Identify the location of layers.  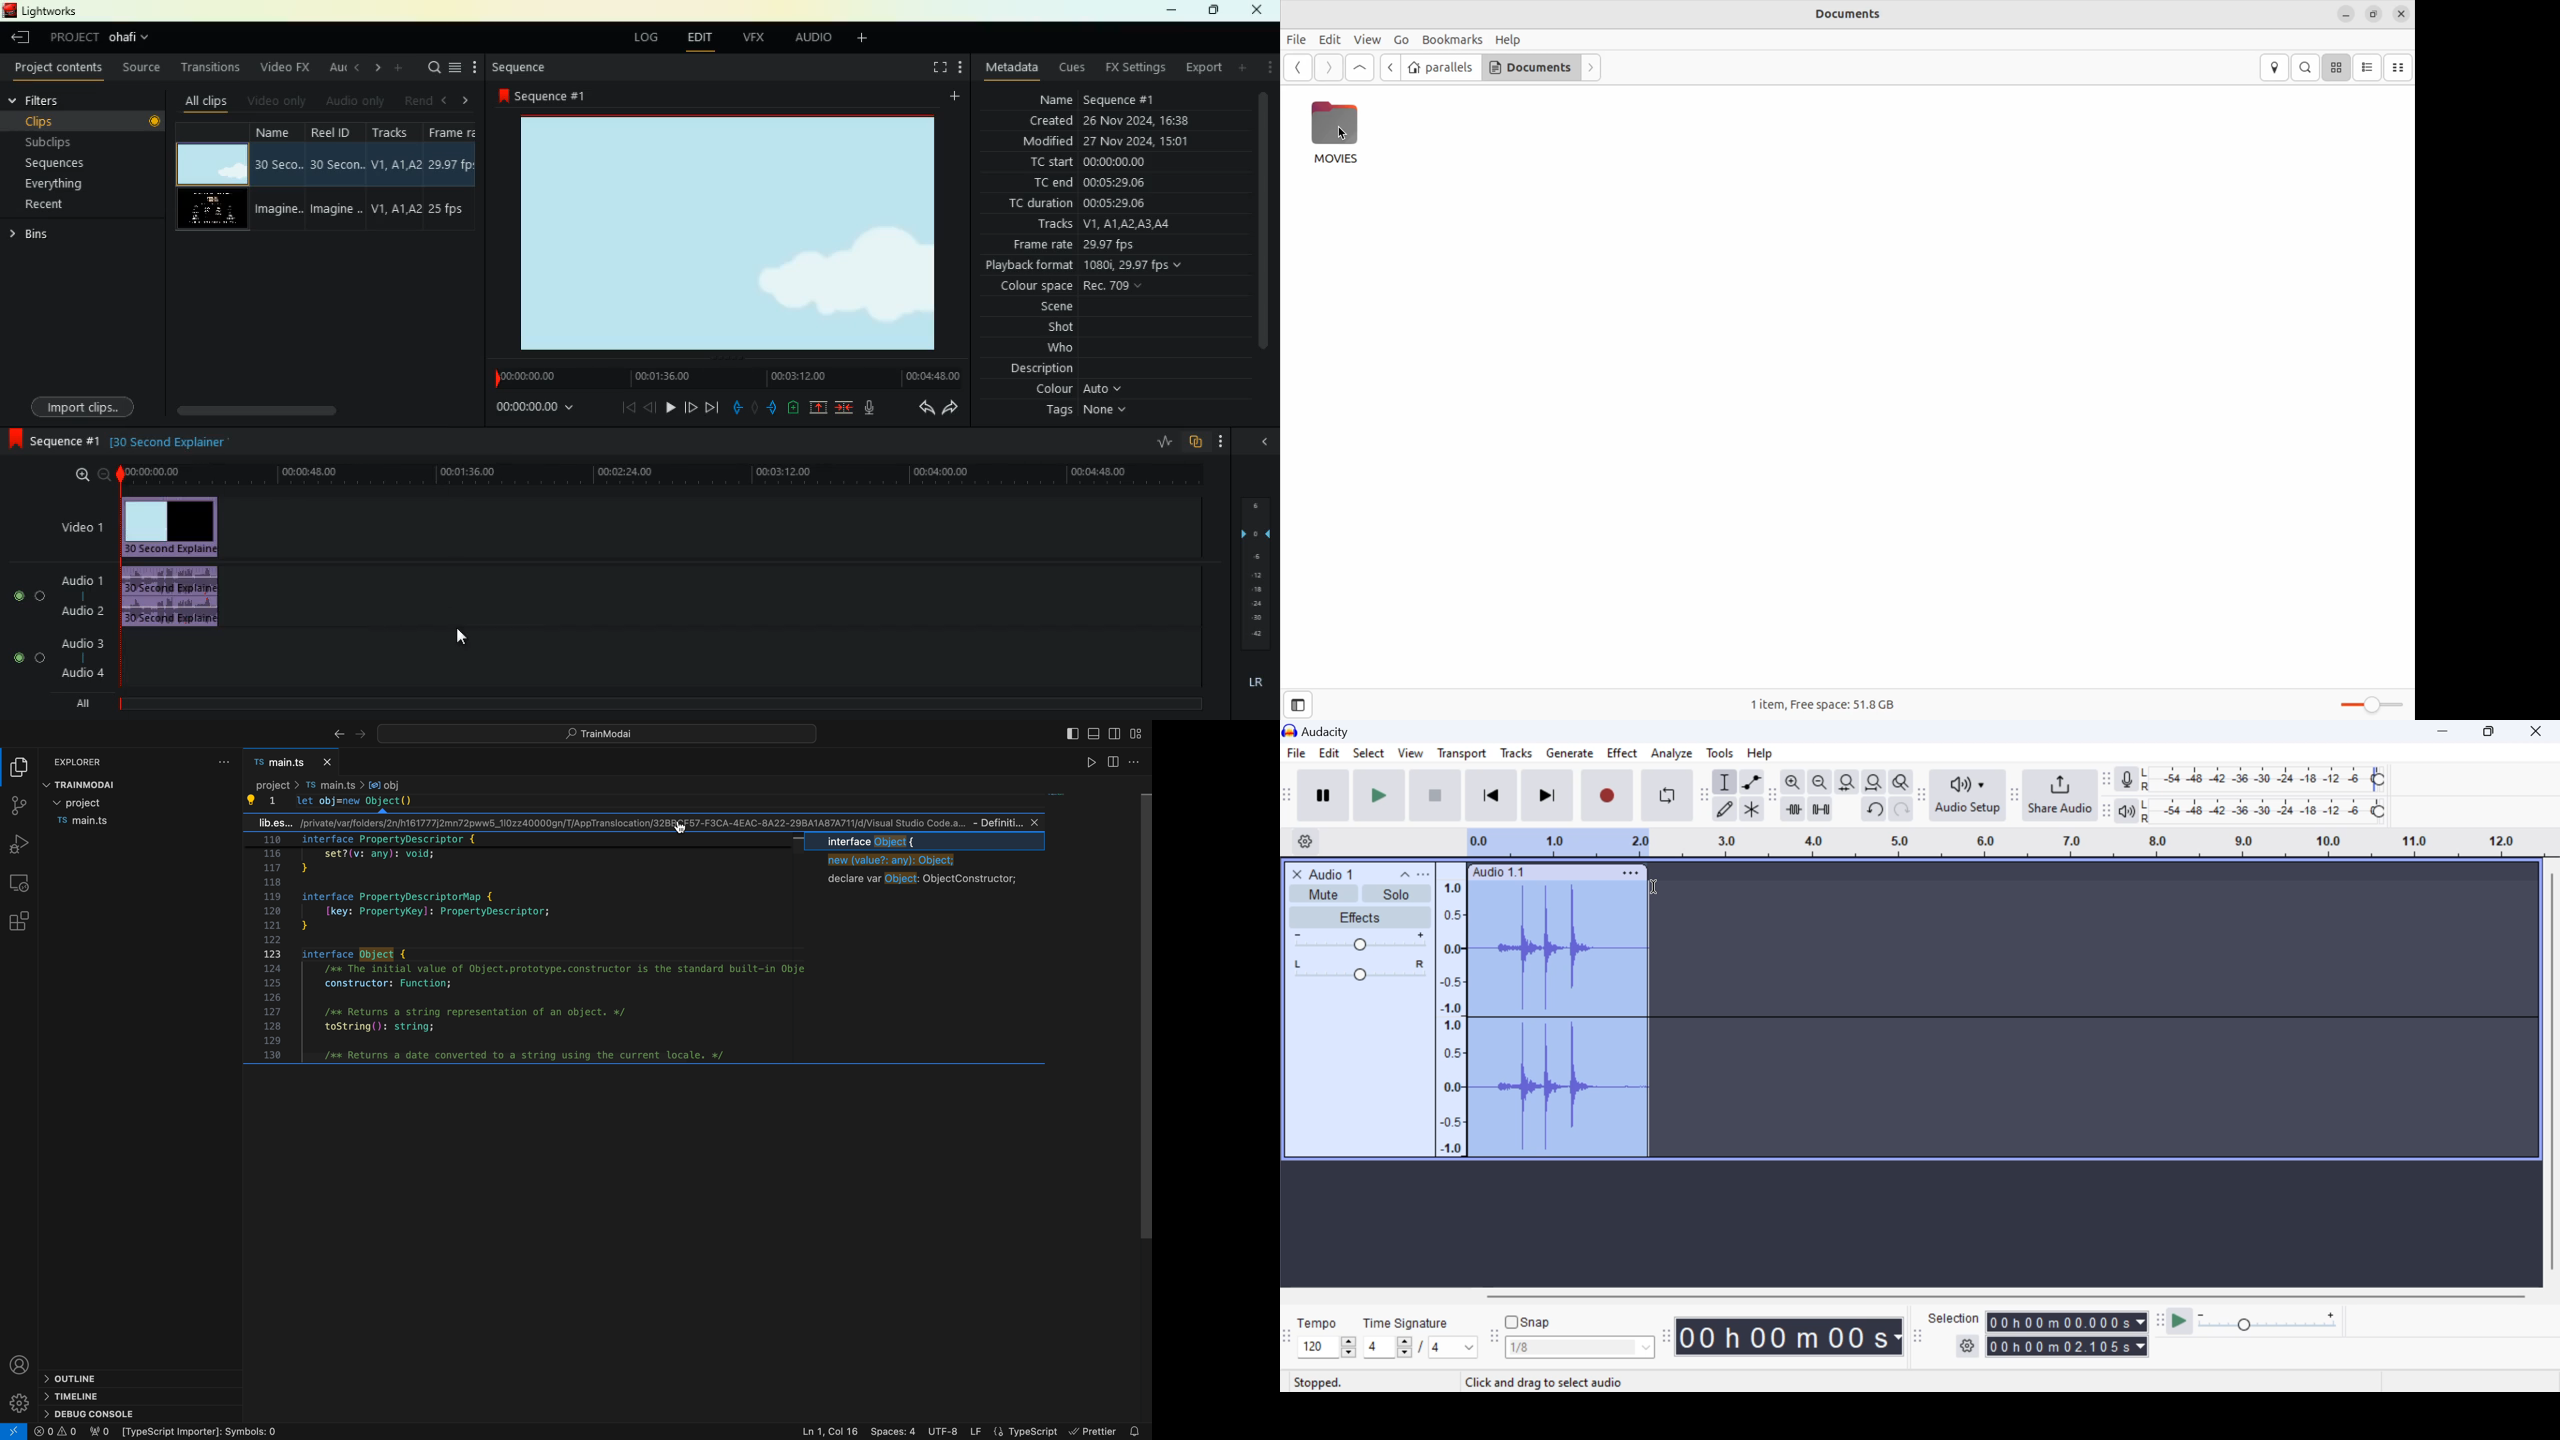
(1254, 571).